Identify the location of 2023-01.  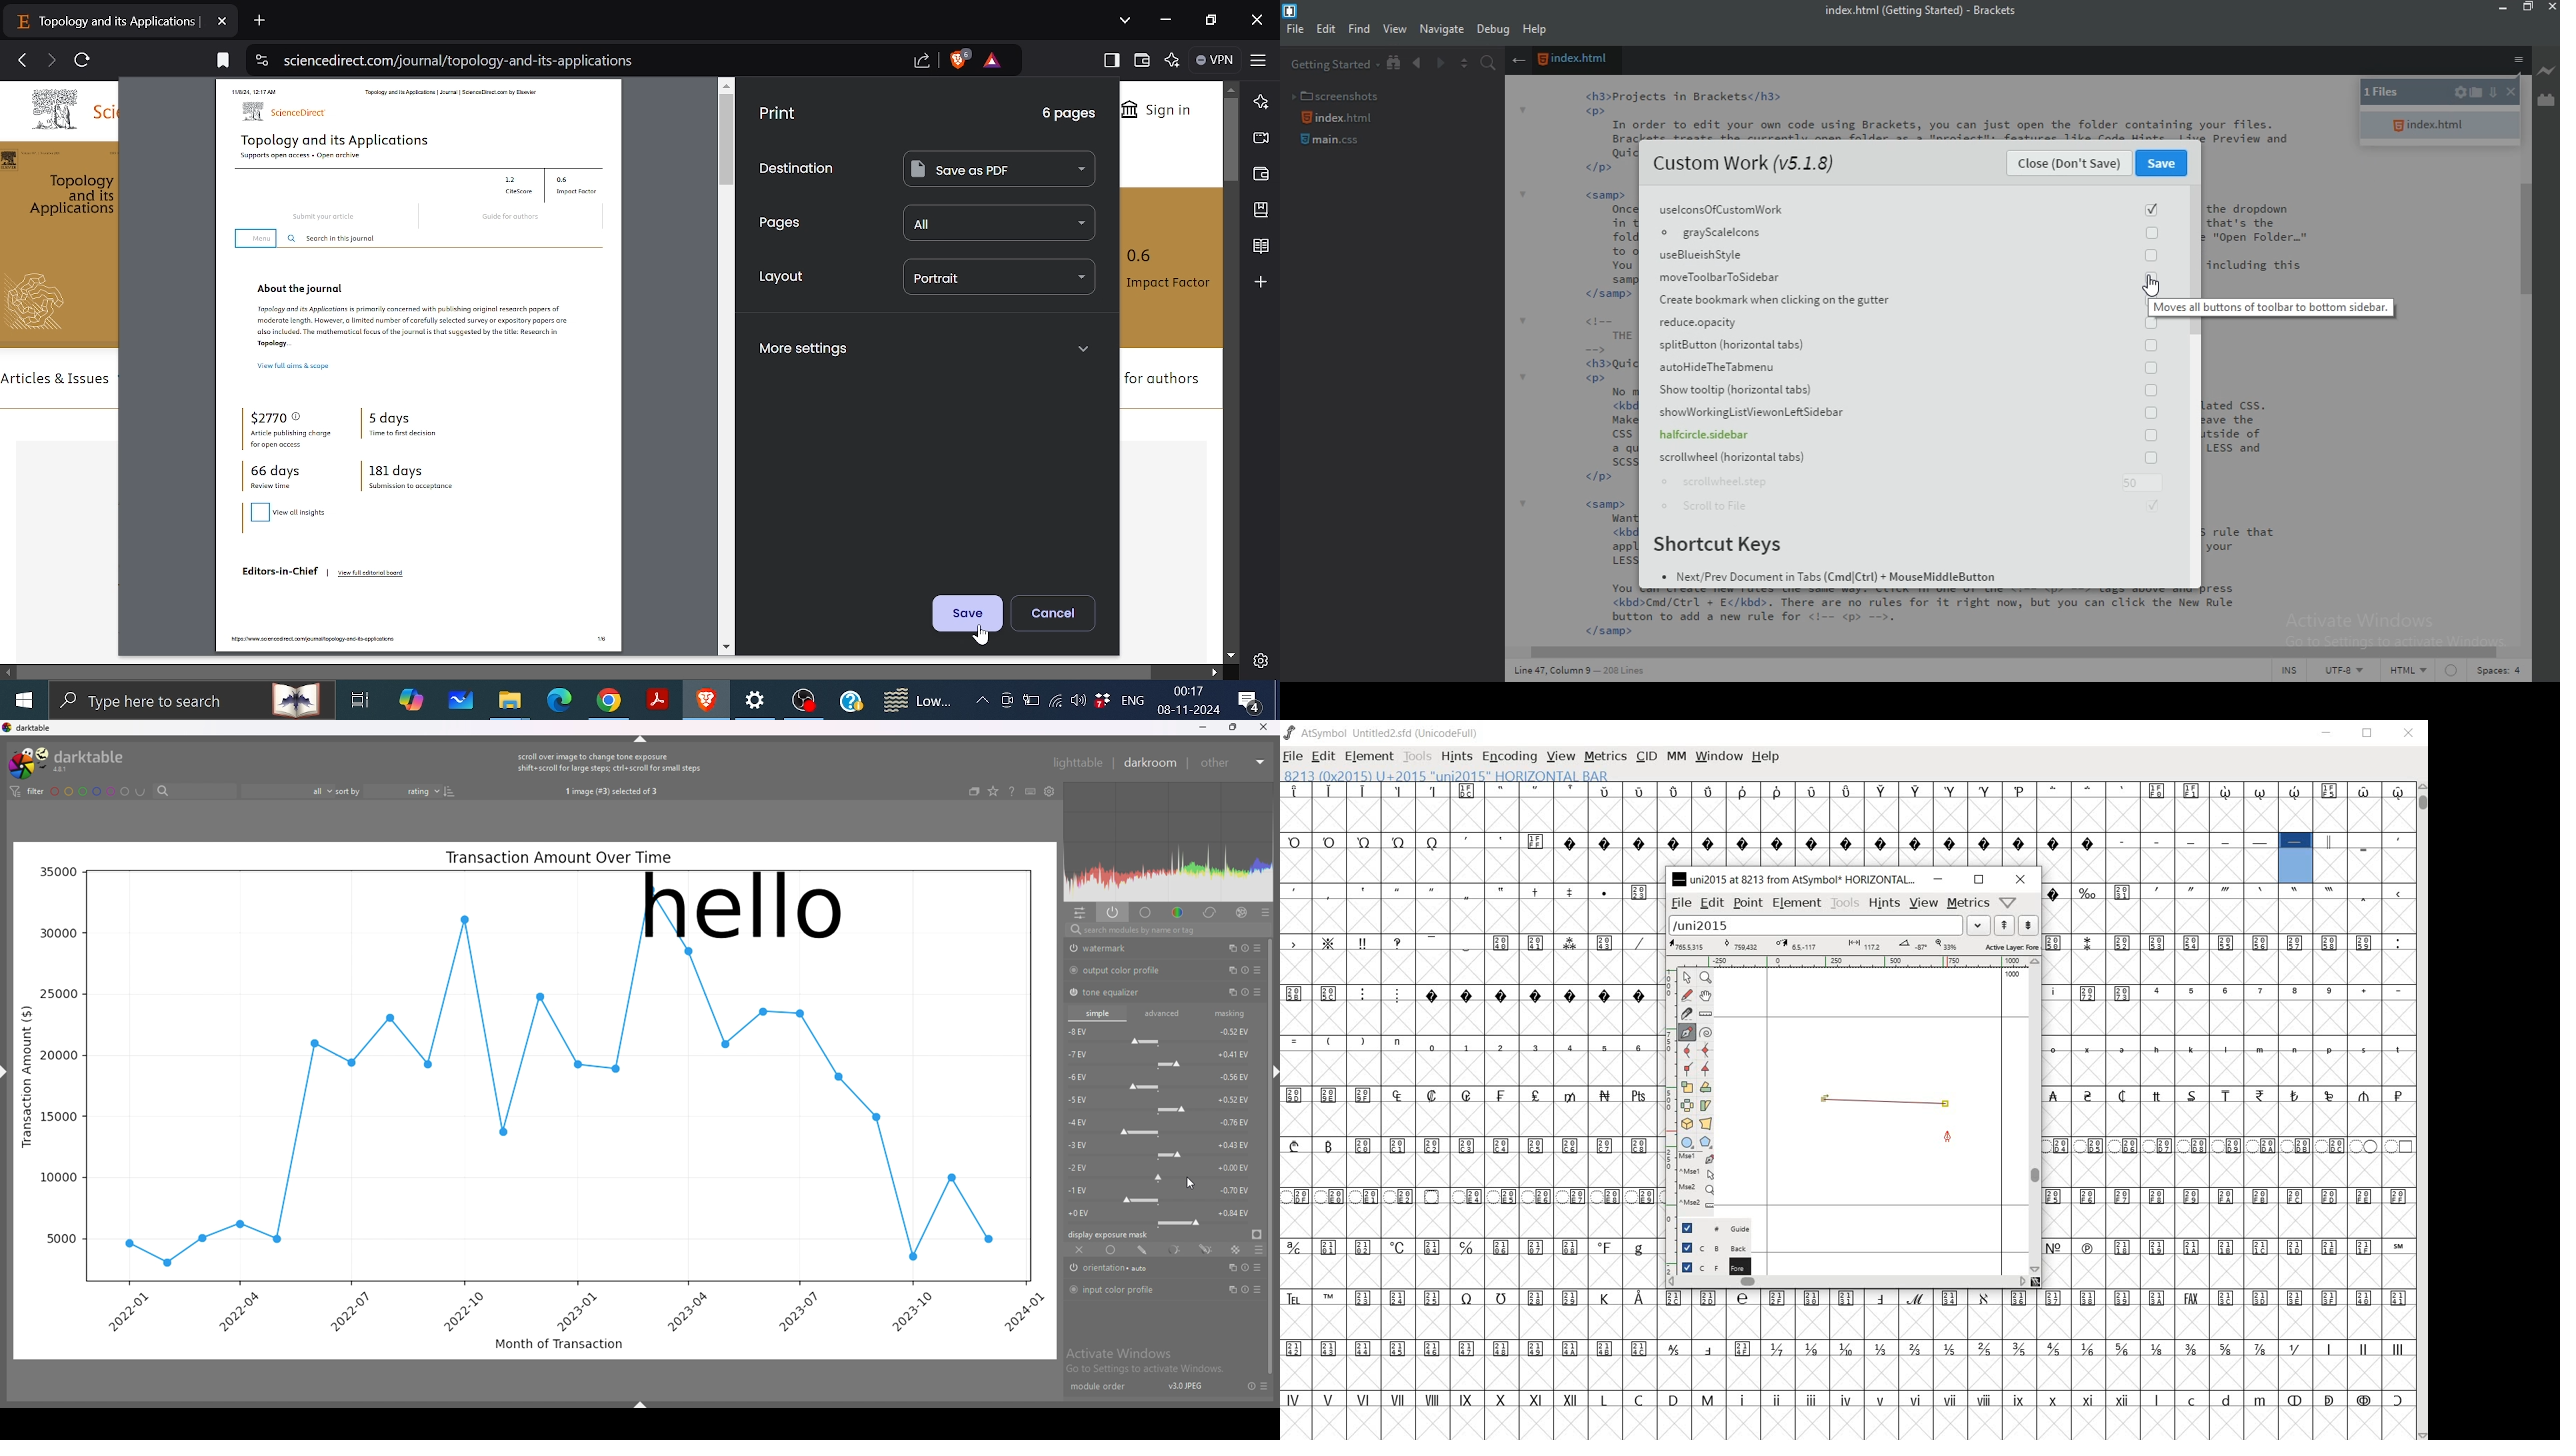
(575, 1311).